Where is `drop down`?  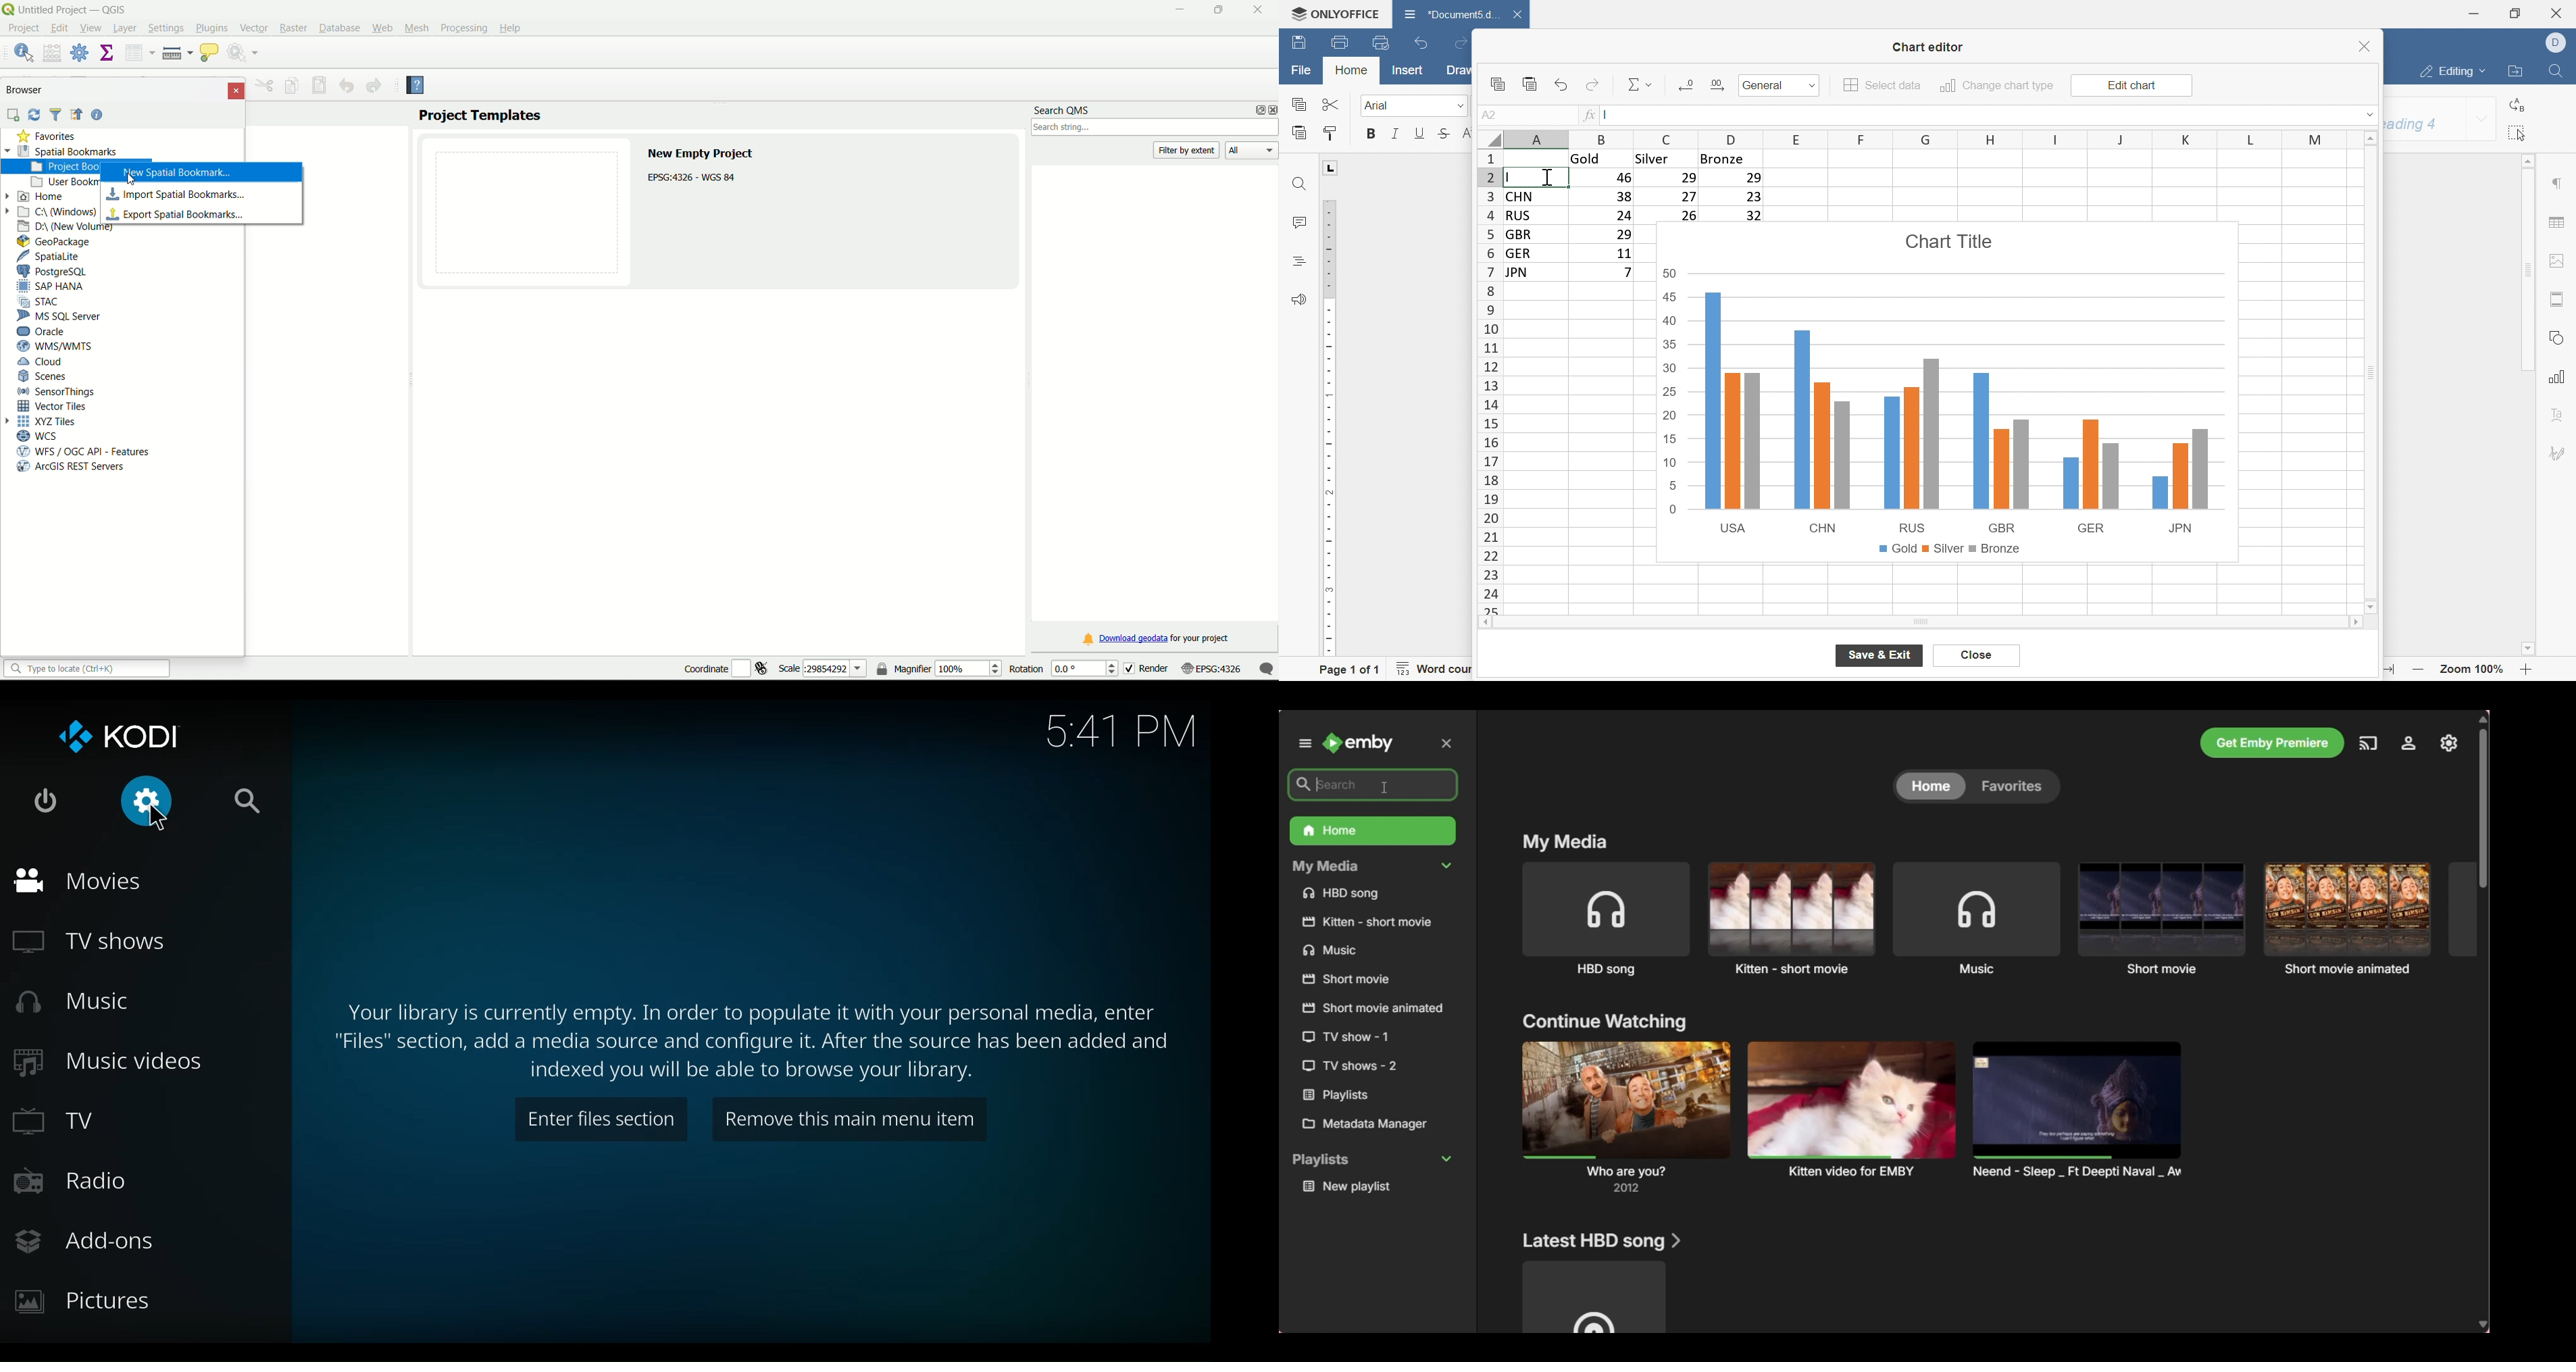
drop down is located at coordinates (2371, 114).